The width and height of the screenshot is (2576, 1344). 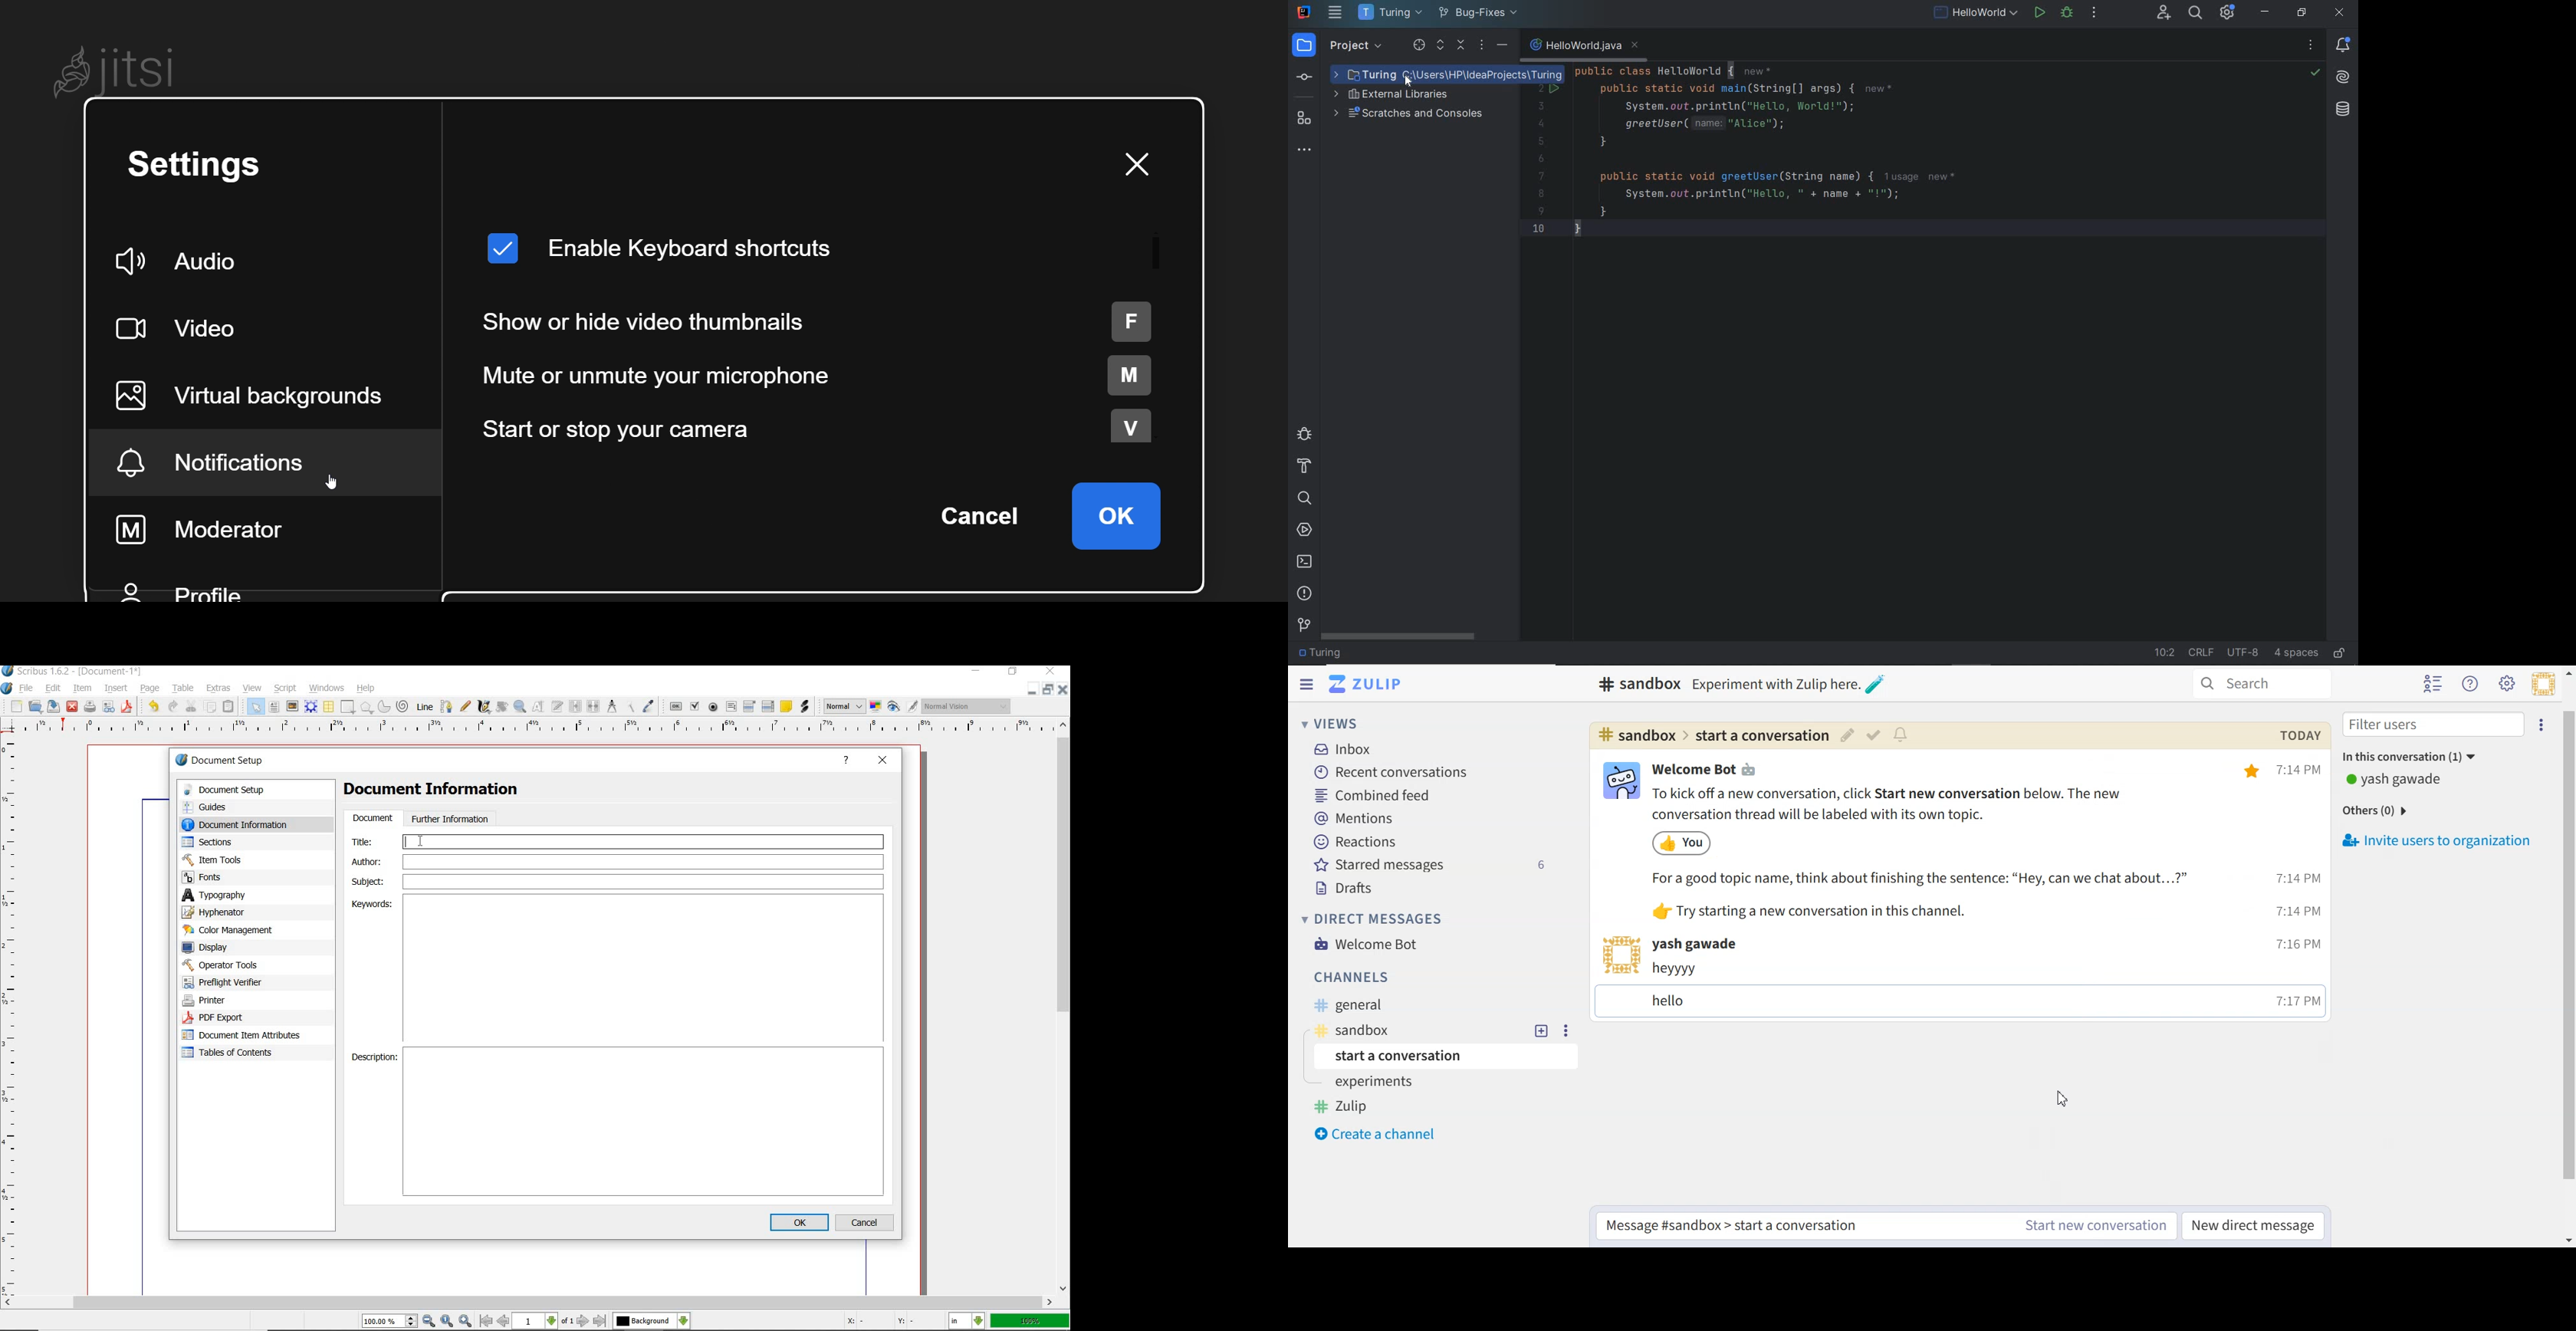 I want to click on close, so click(x=1064, y=692).